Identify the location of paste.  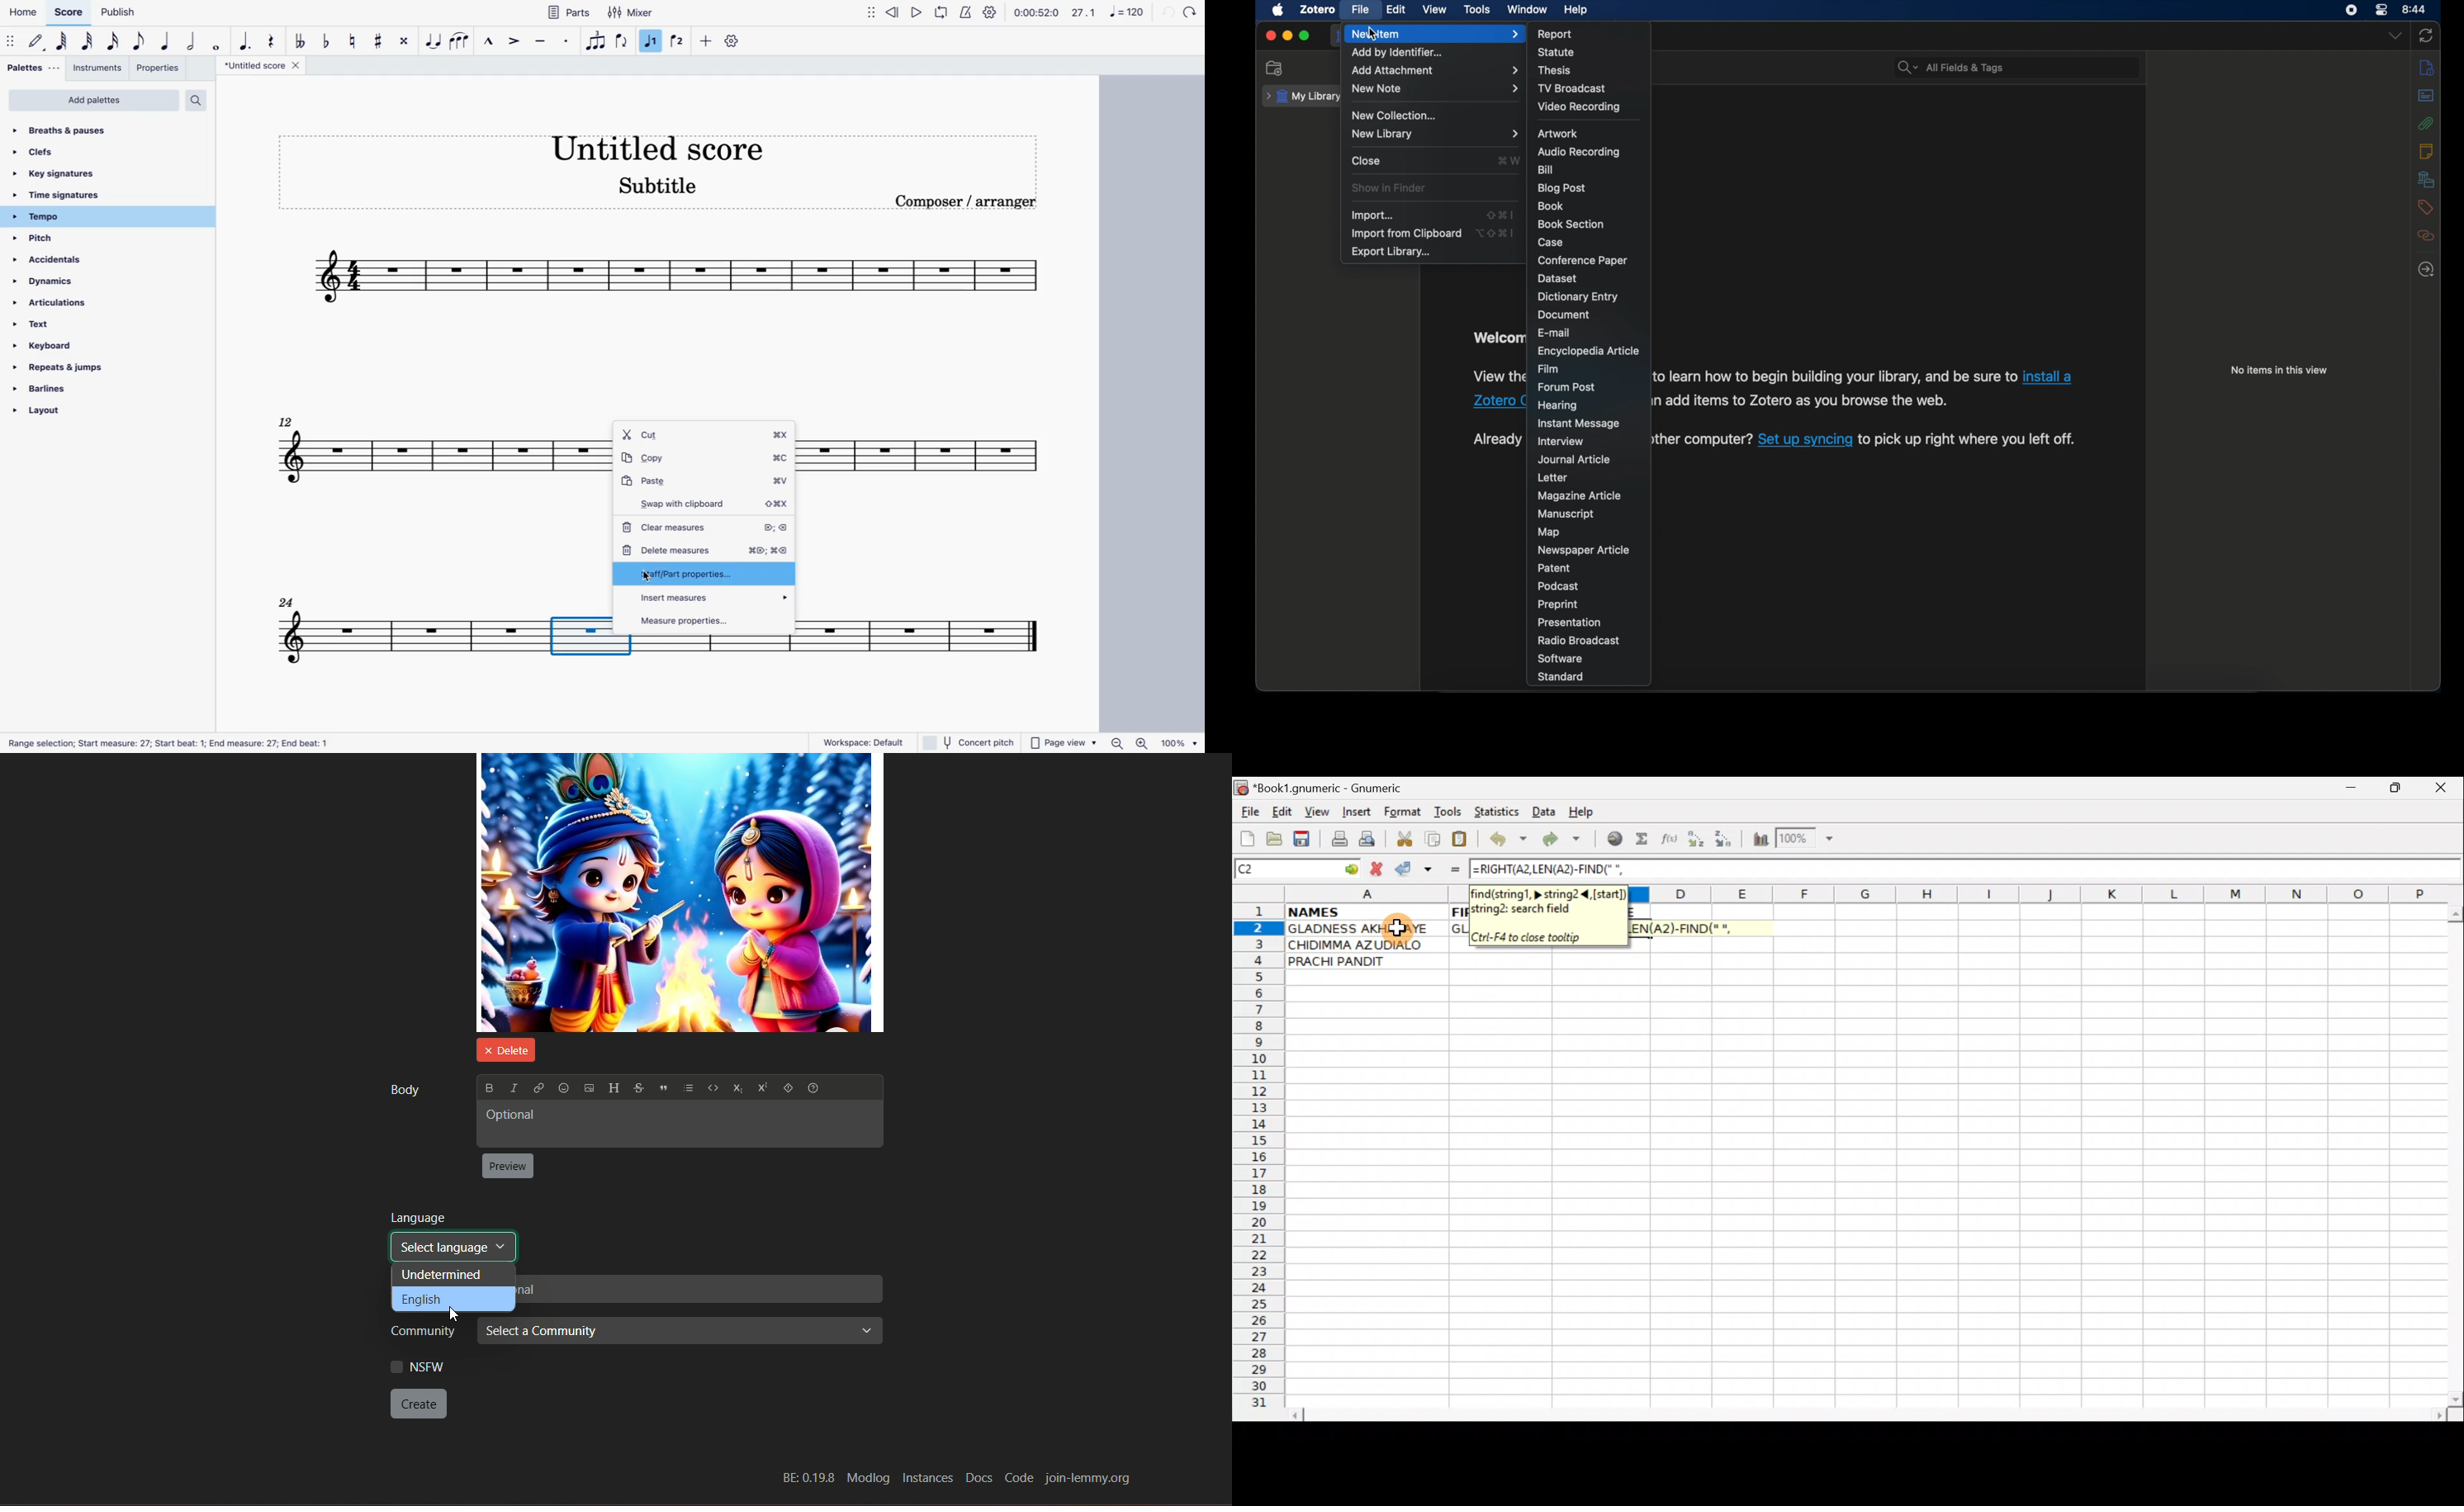
(705, 480).